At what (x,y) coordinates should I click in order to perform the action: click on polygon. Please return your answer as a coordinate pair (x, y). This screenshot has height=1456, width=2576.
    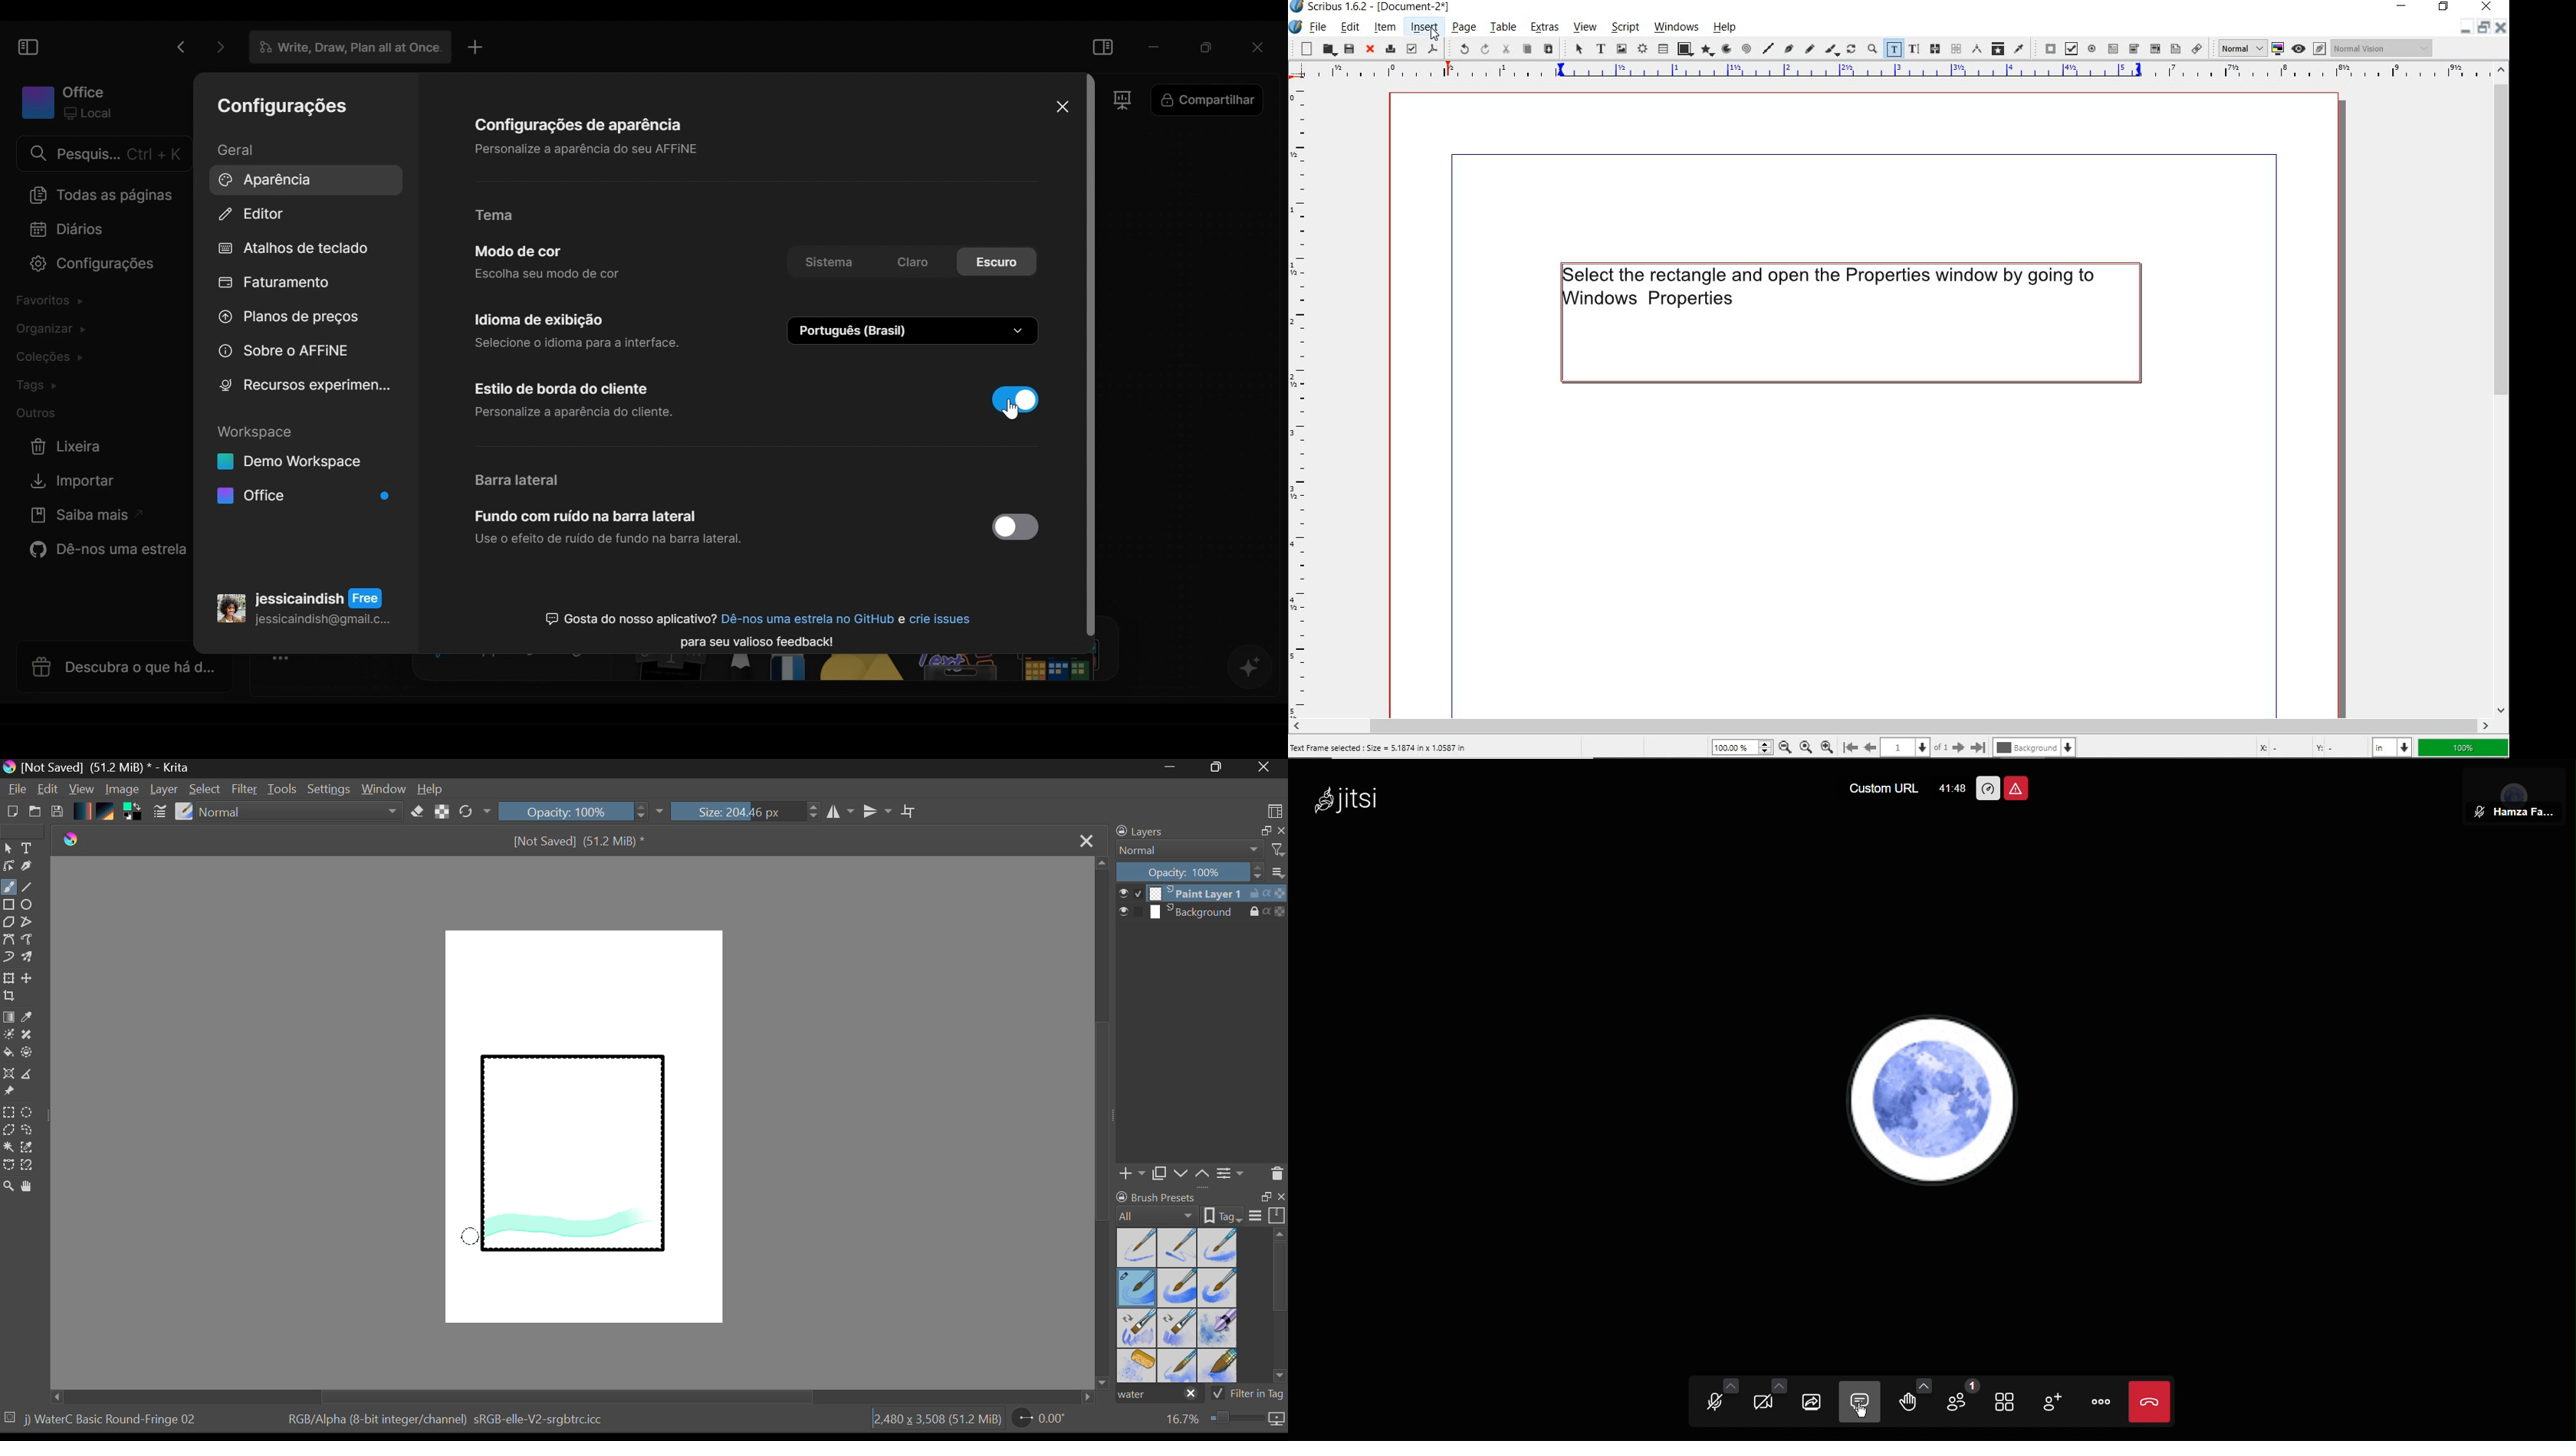
    Looking at the image, I should click on (1707, 50).